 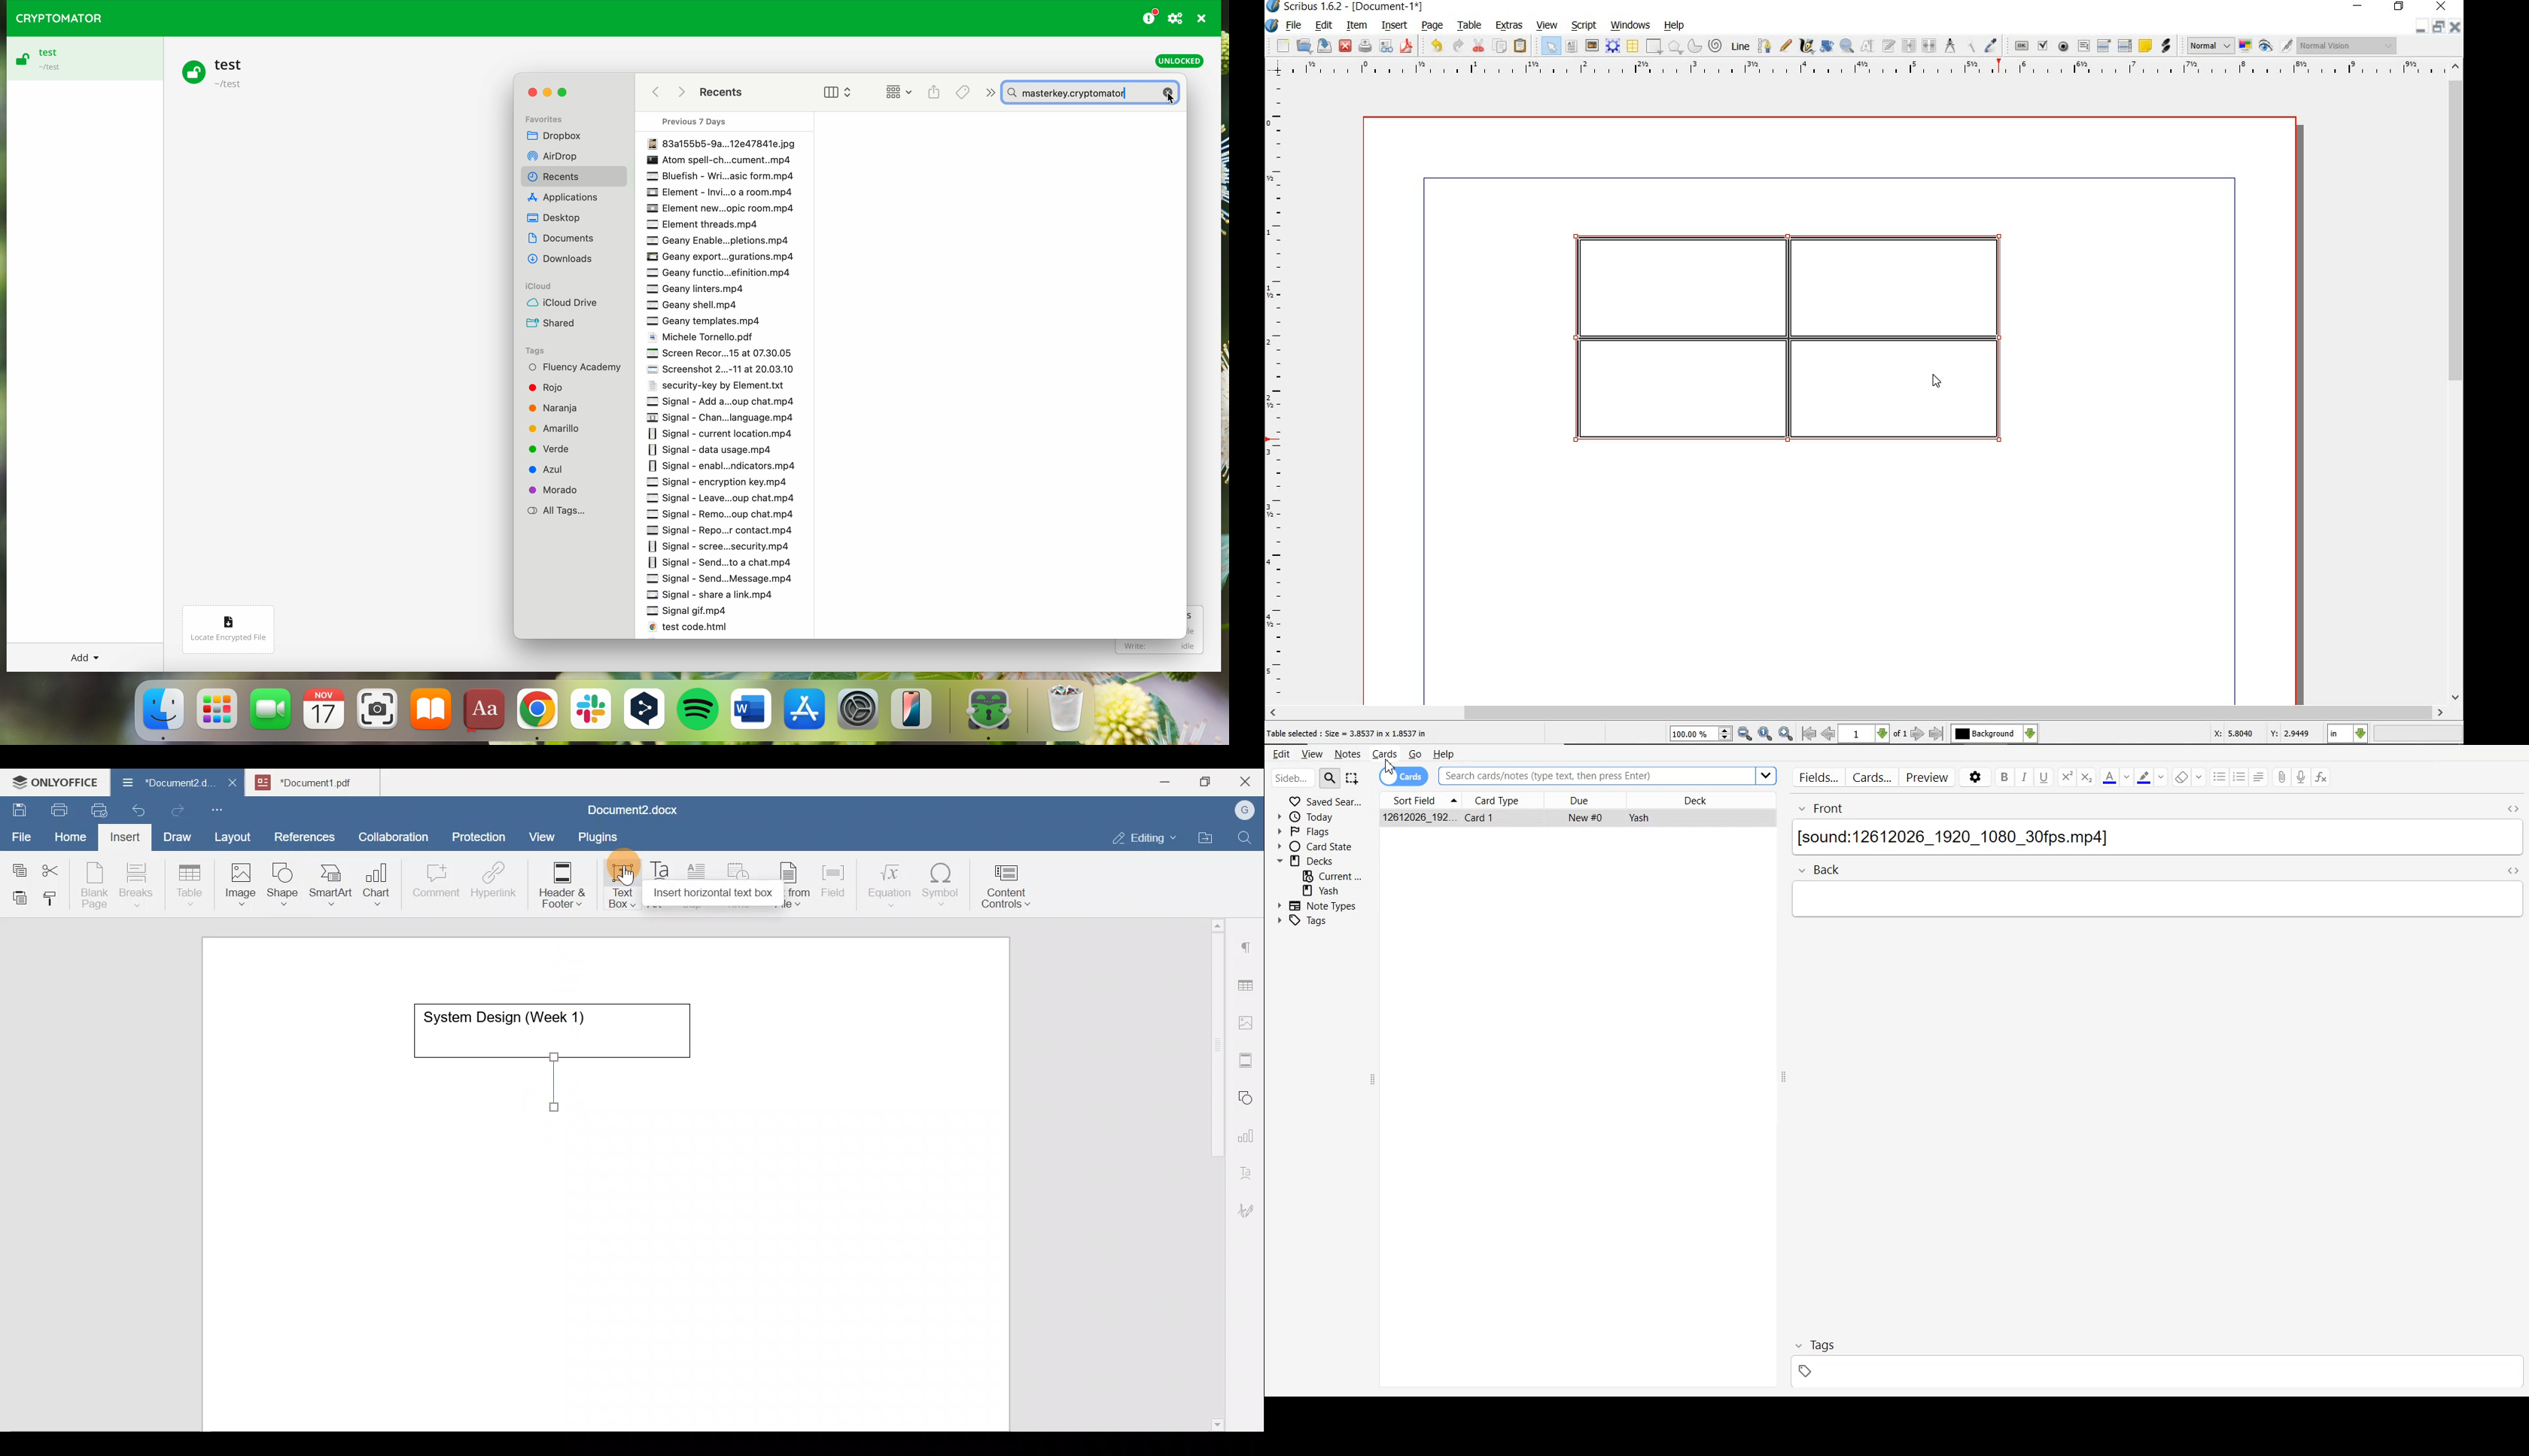 I want to click on unordered list, so click(x=2220, y=777).